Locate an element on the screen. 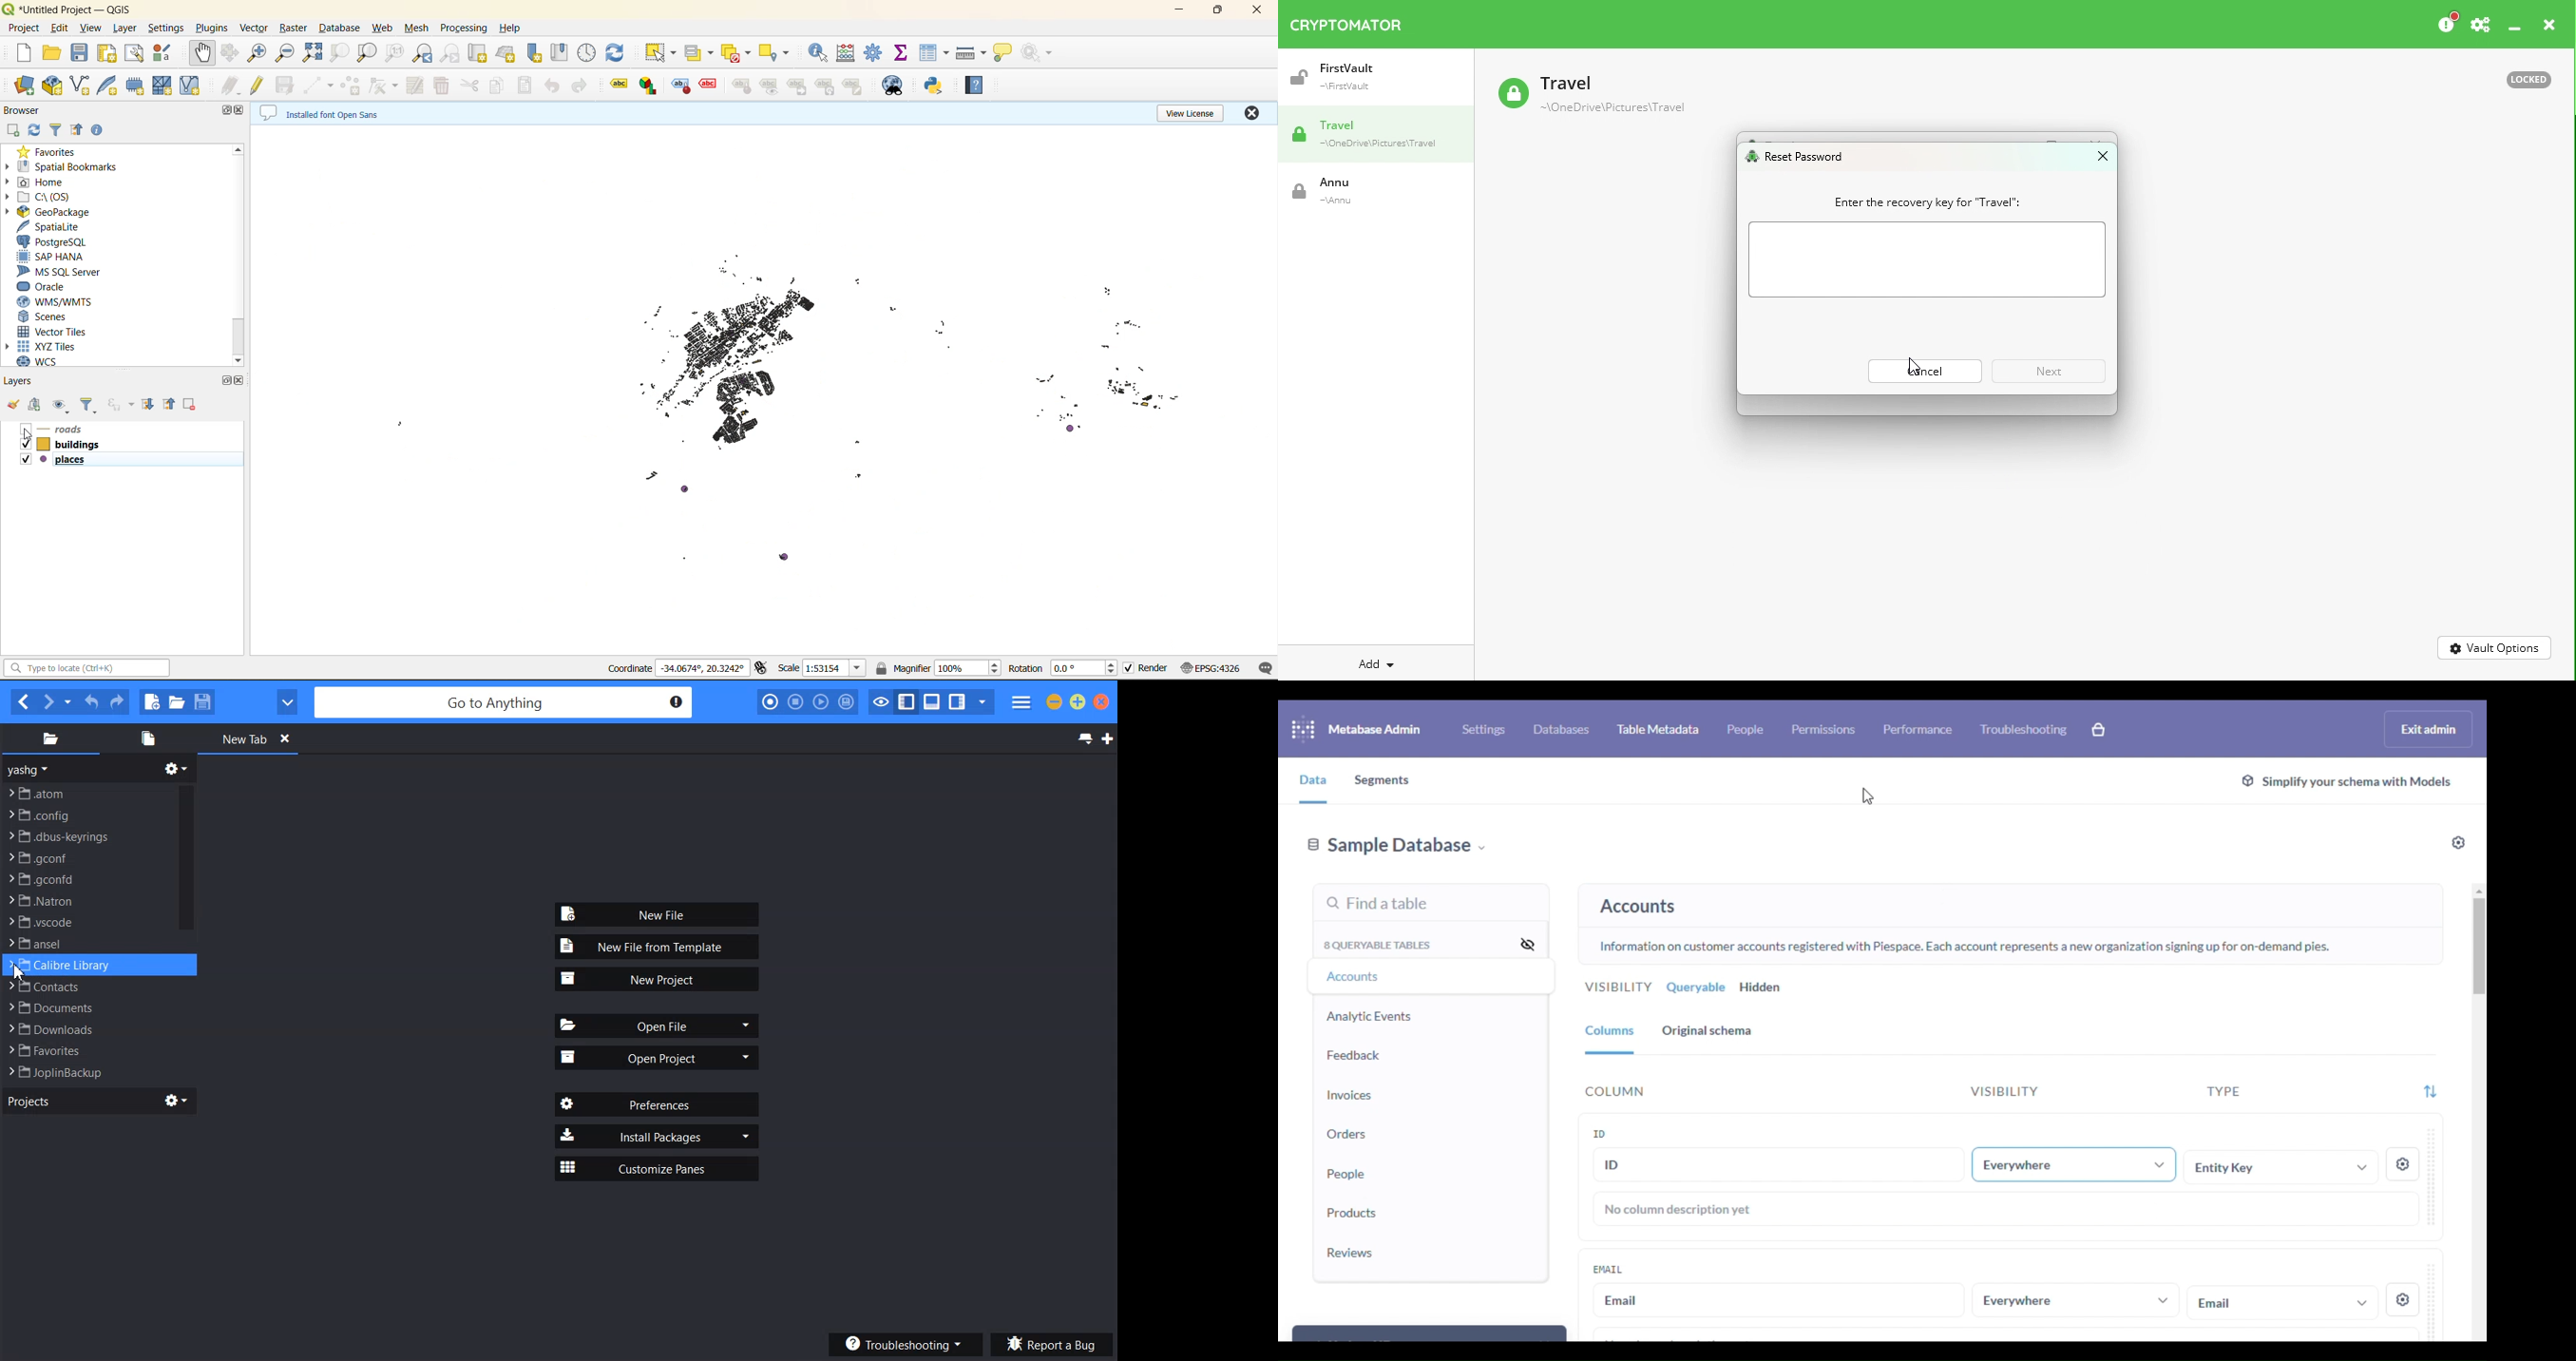 This screenshot has height=1372, width=2576. file name and app name is located at coordinates (67, 10).